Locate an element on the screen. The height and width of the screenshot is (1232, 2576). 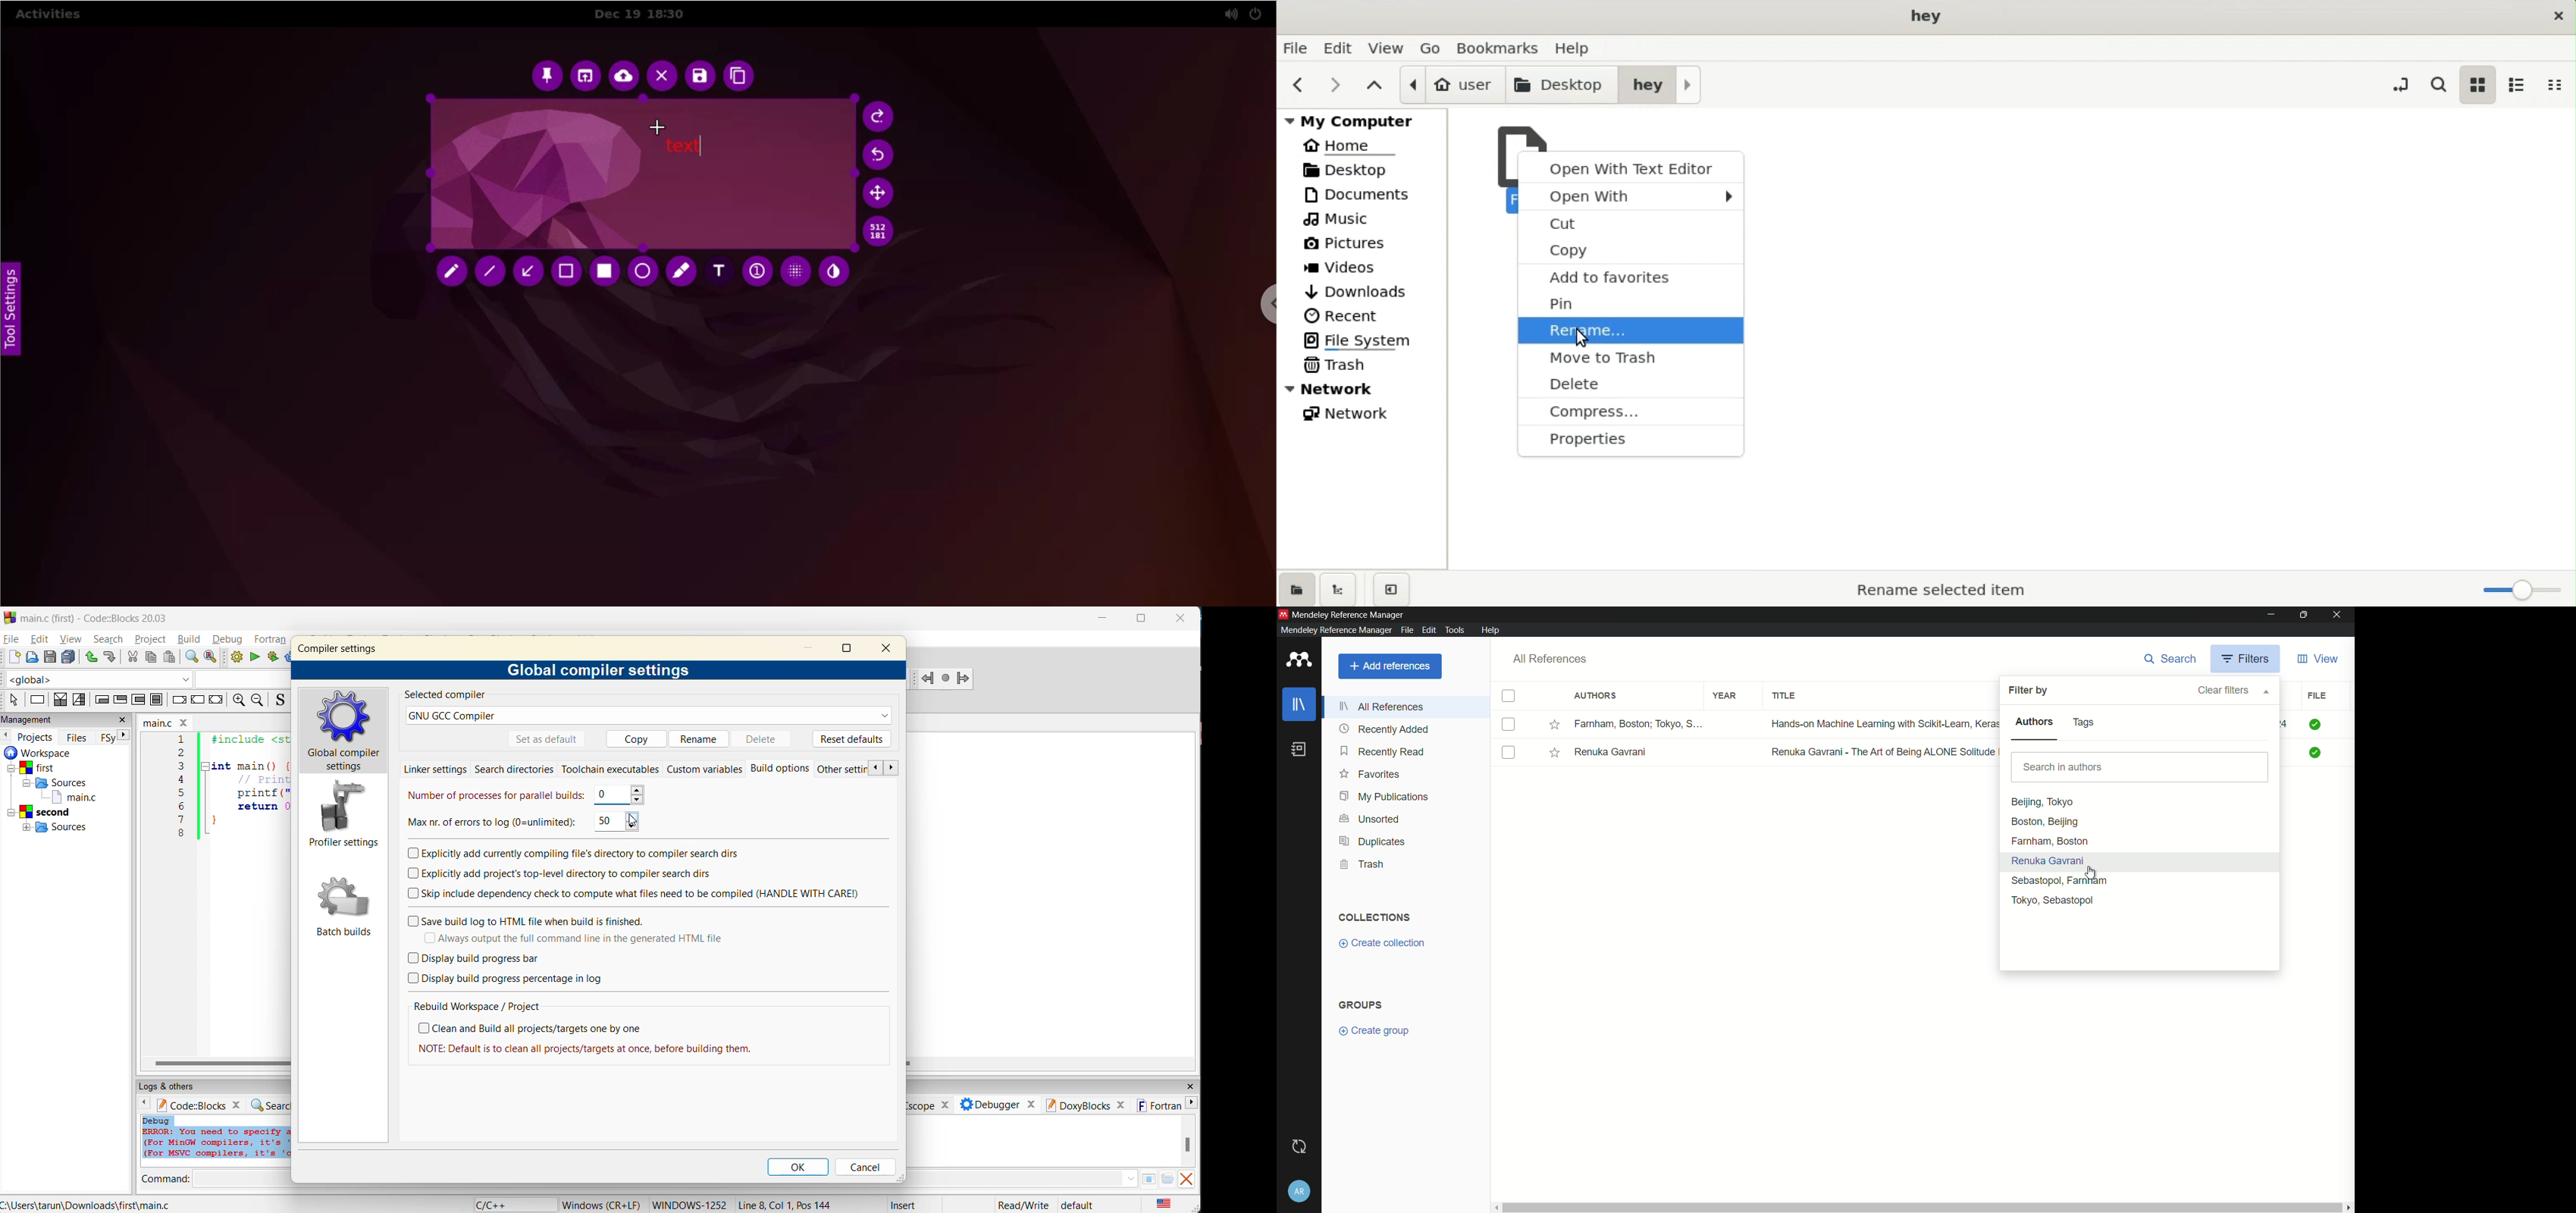
linker settings is located at coordinates (432, 769).